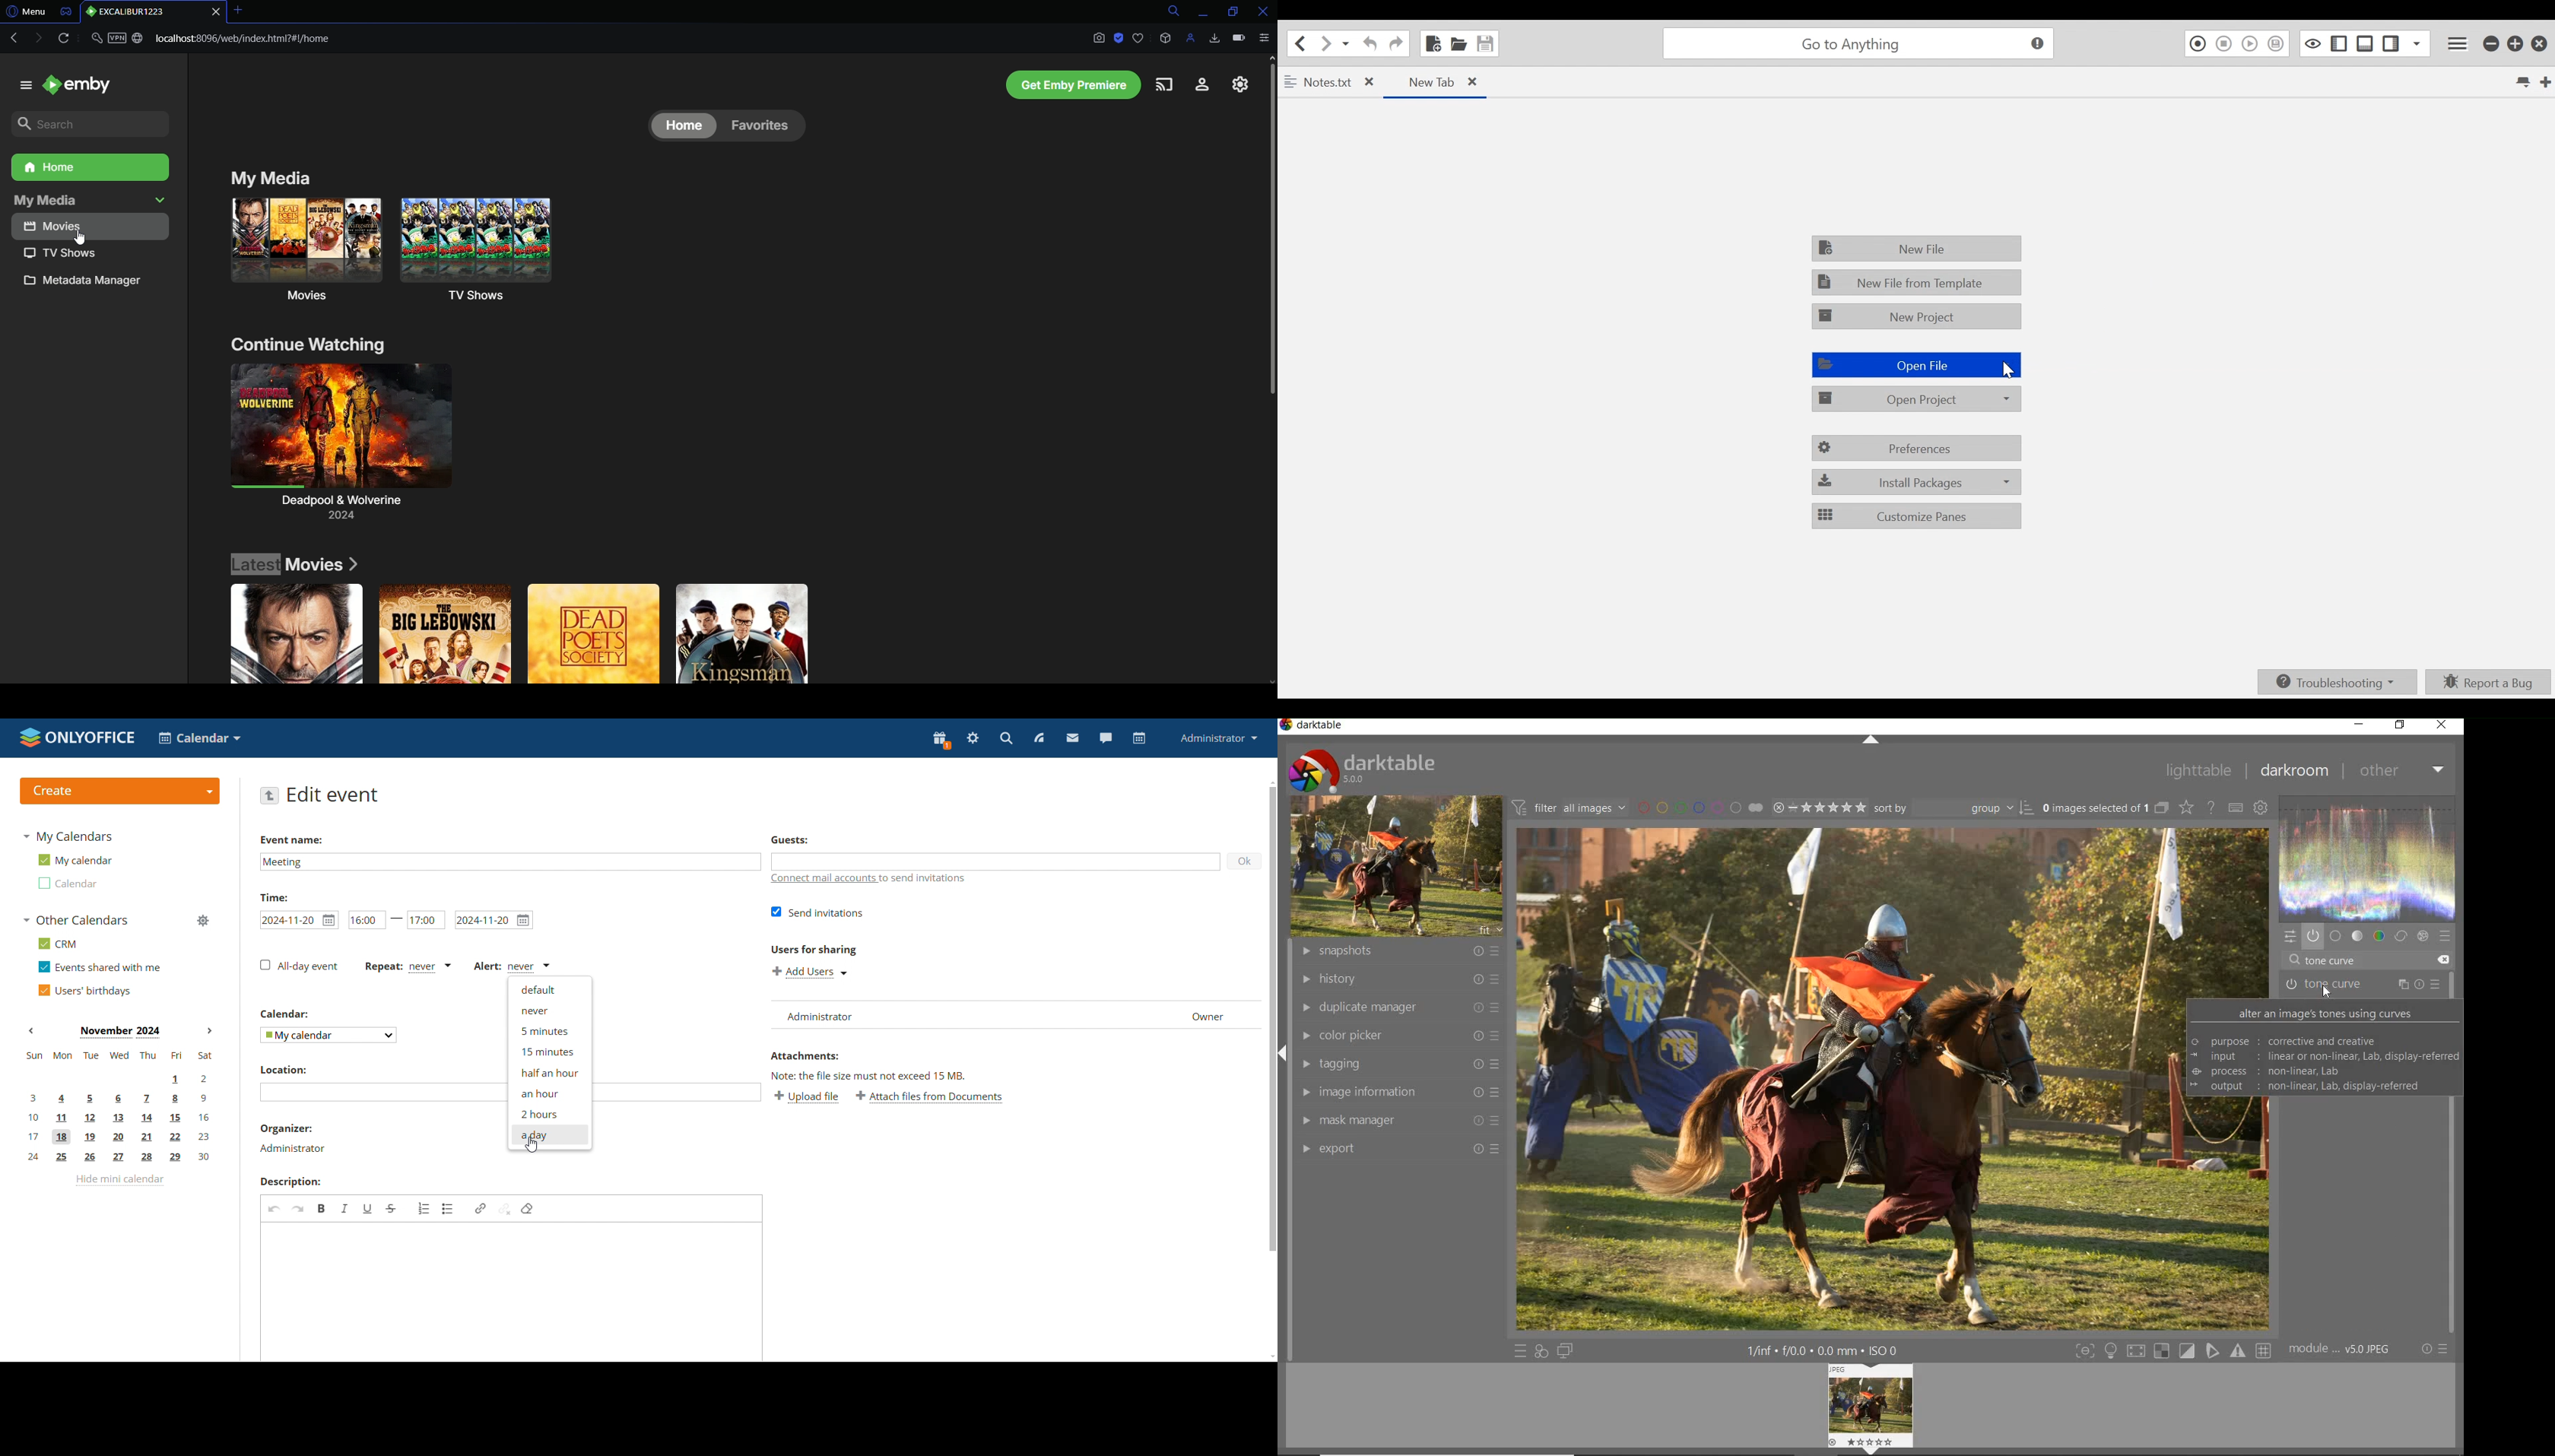 The height and width of the screenshot is (1456, 2576). I want to click on filter by image color label, so click(1699, 807).